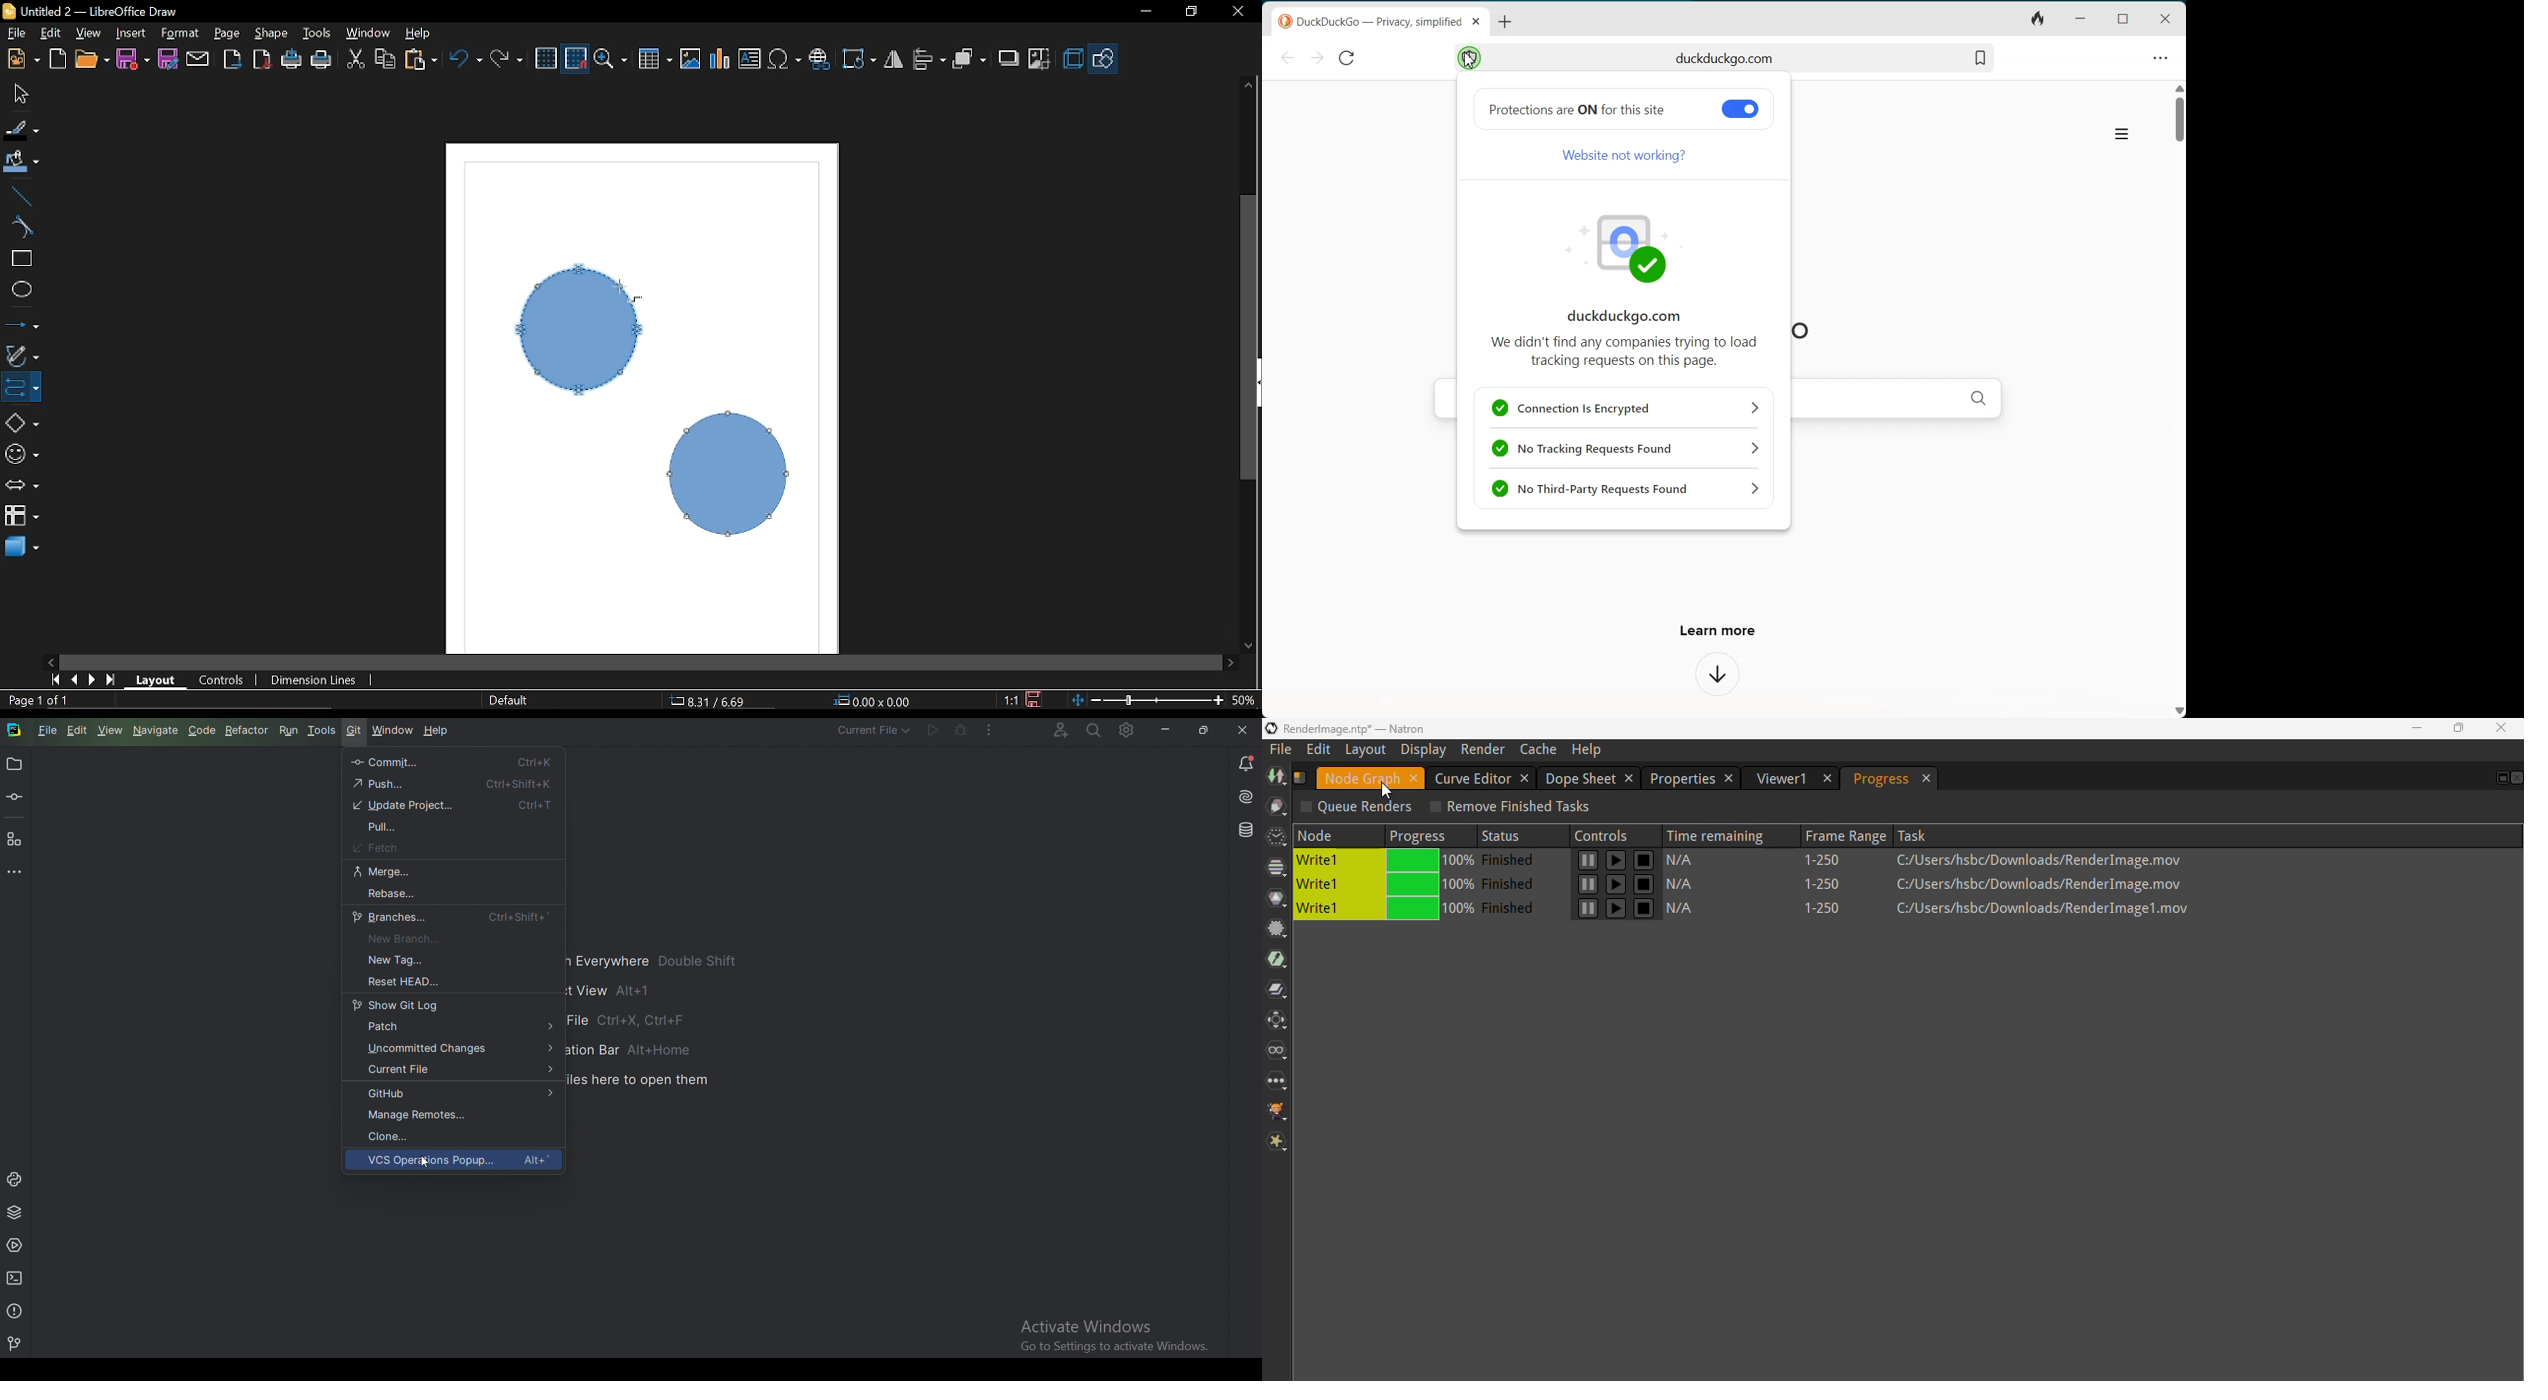 This screenshot has width=2548, height=1400. I want to click on 3d shapes, so click(21, 549).